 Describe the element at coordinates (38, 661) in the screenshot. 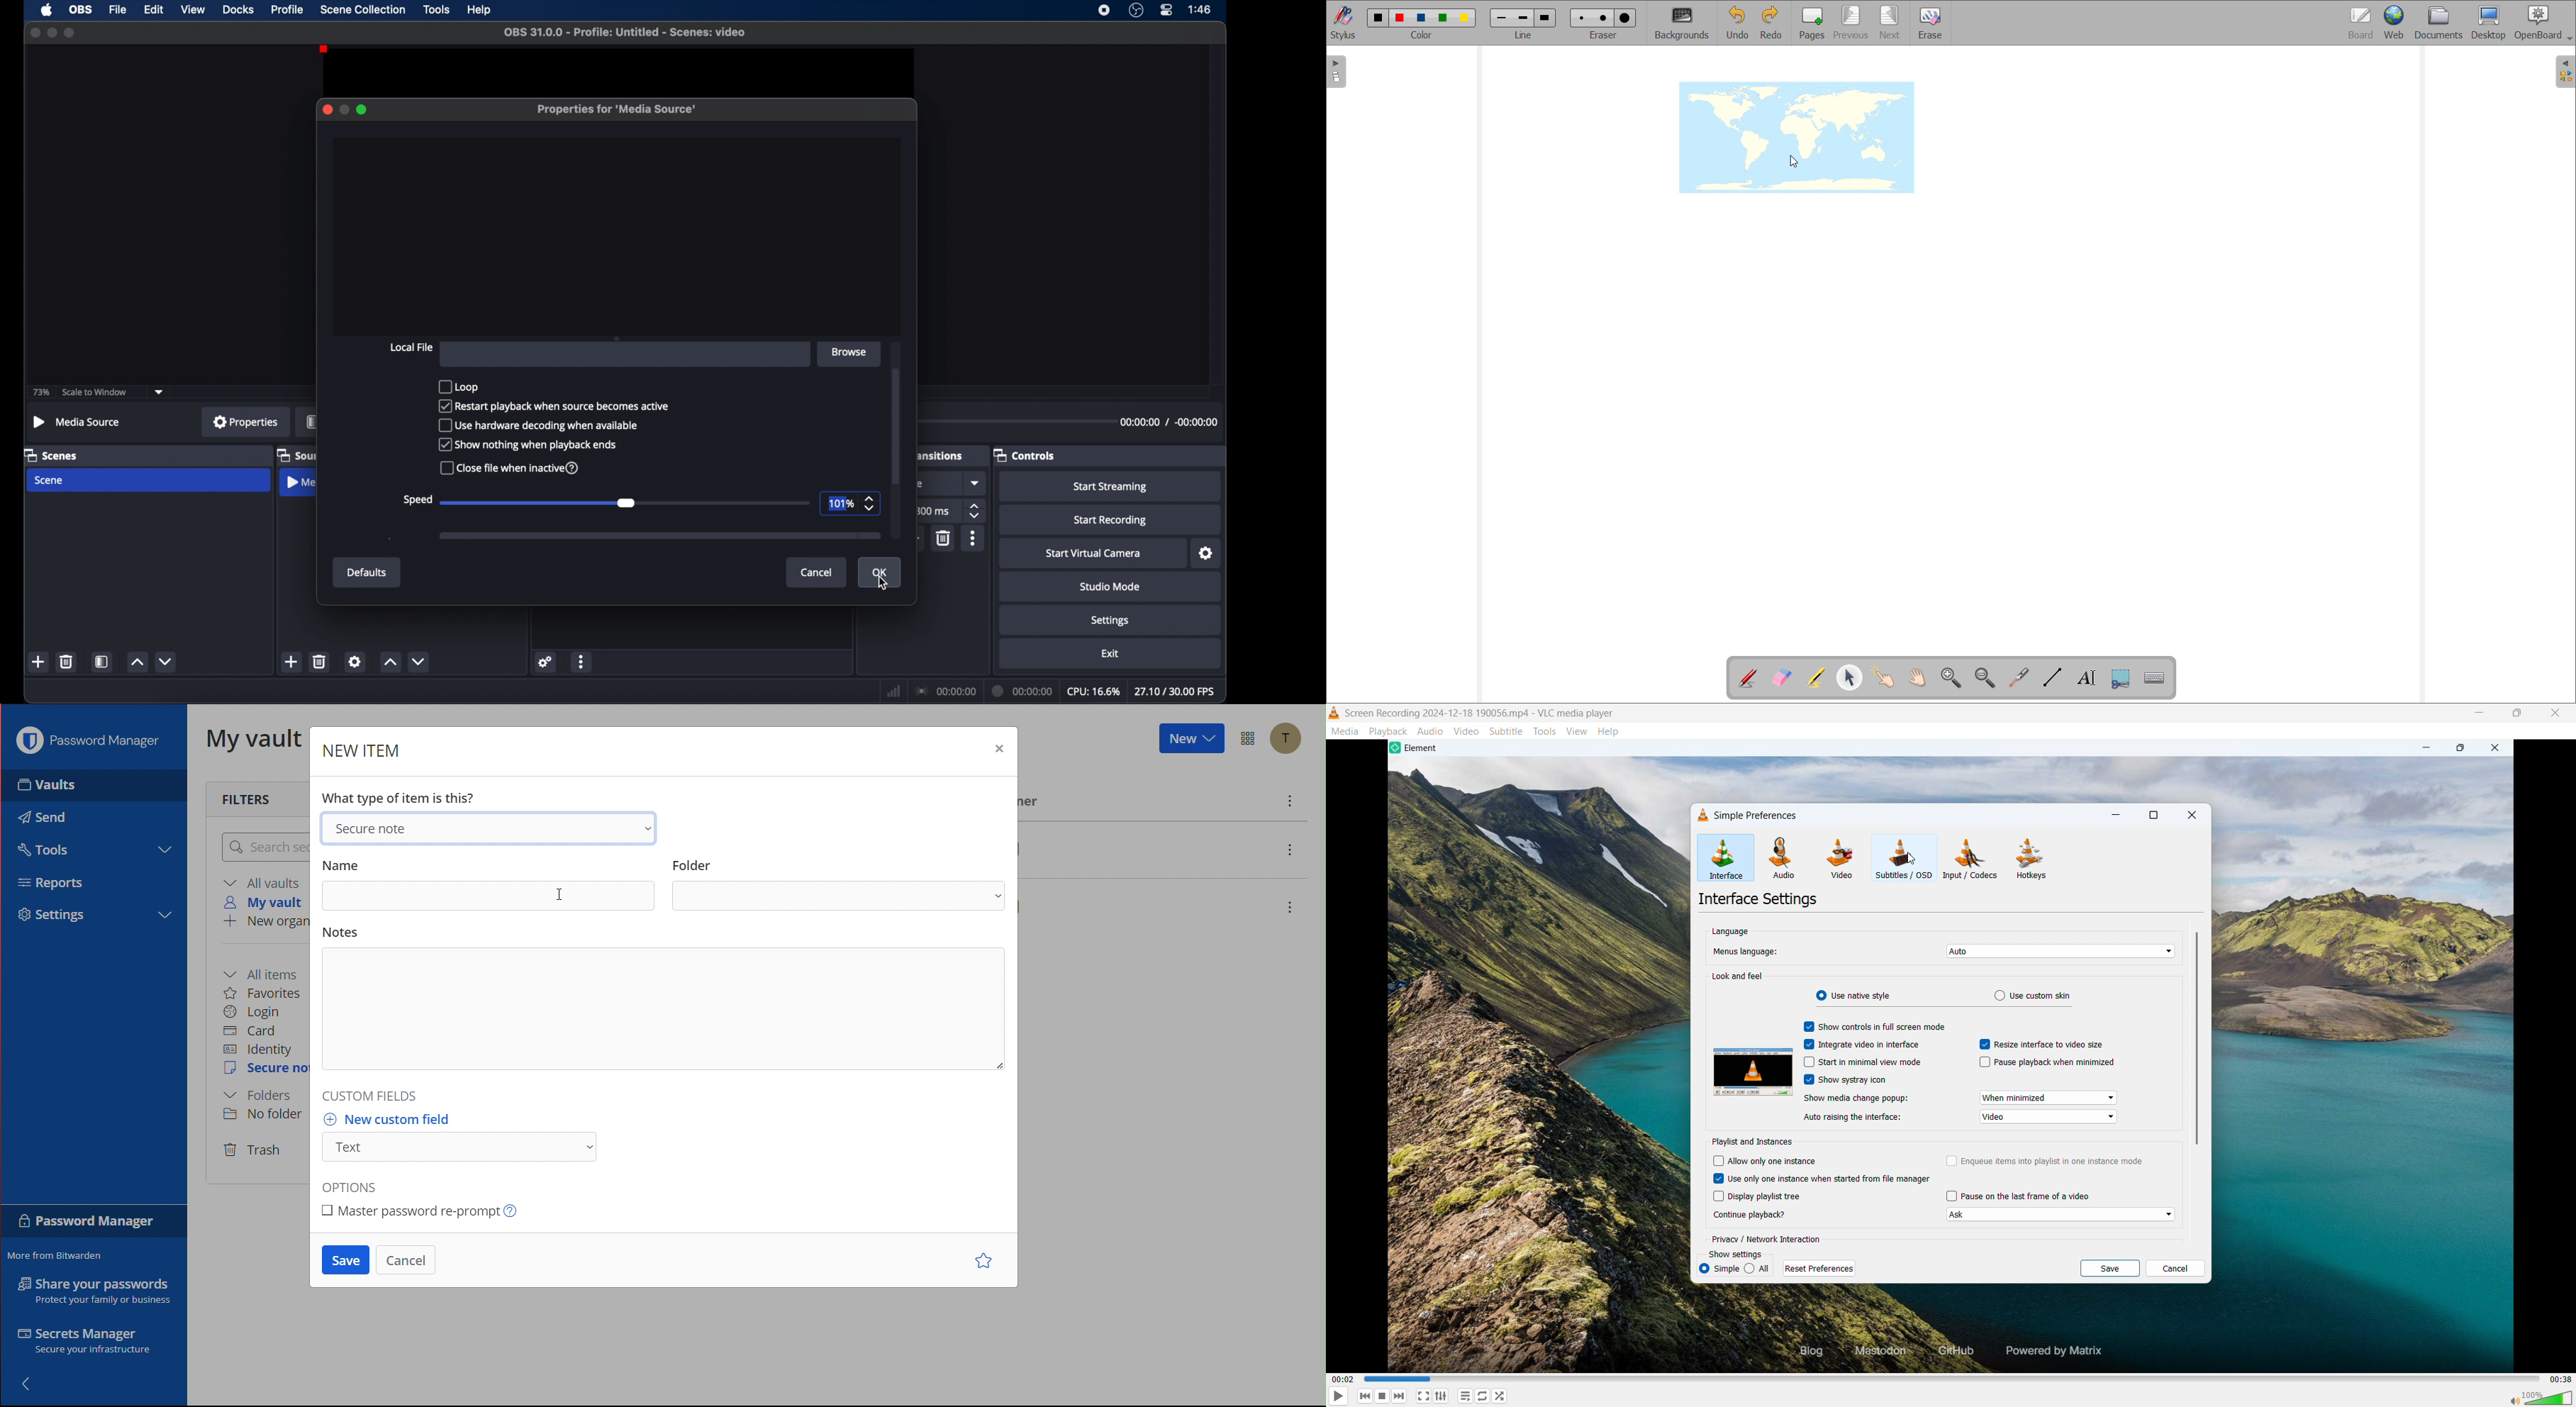

I see `add` at that location.